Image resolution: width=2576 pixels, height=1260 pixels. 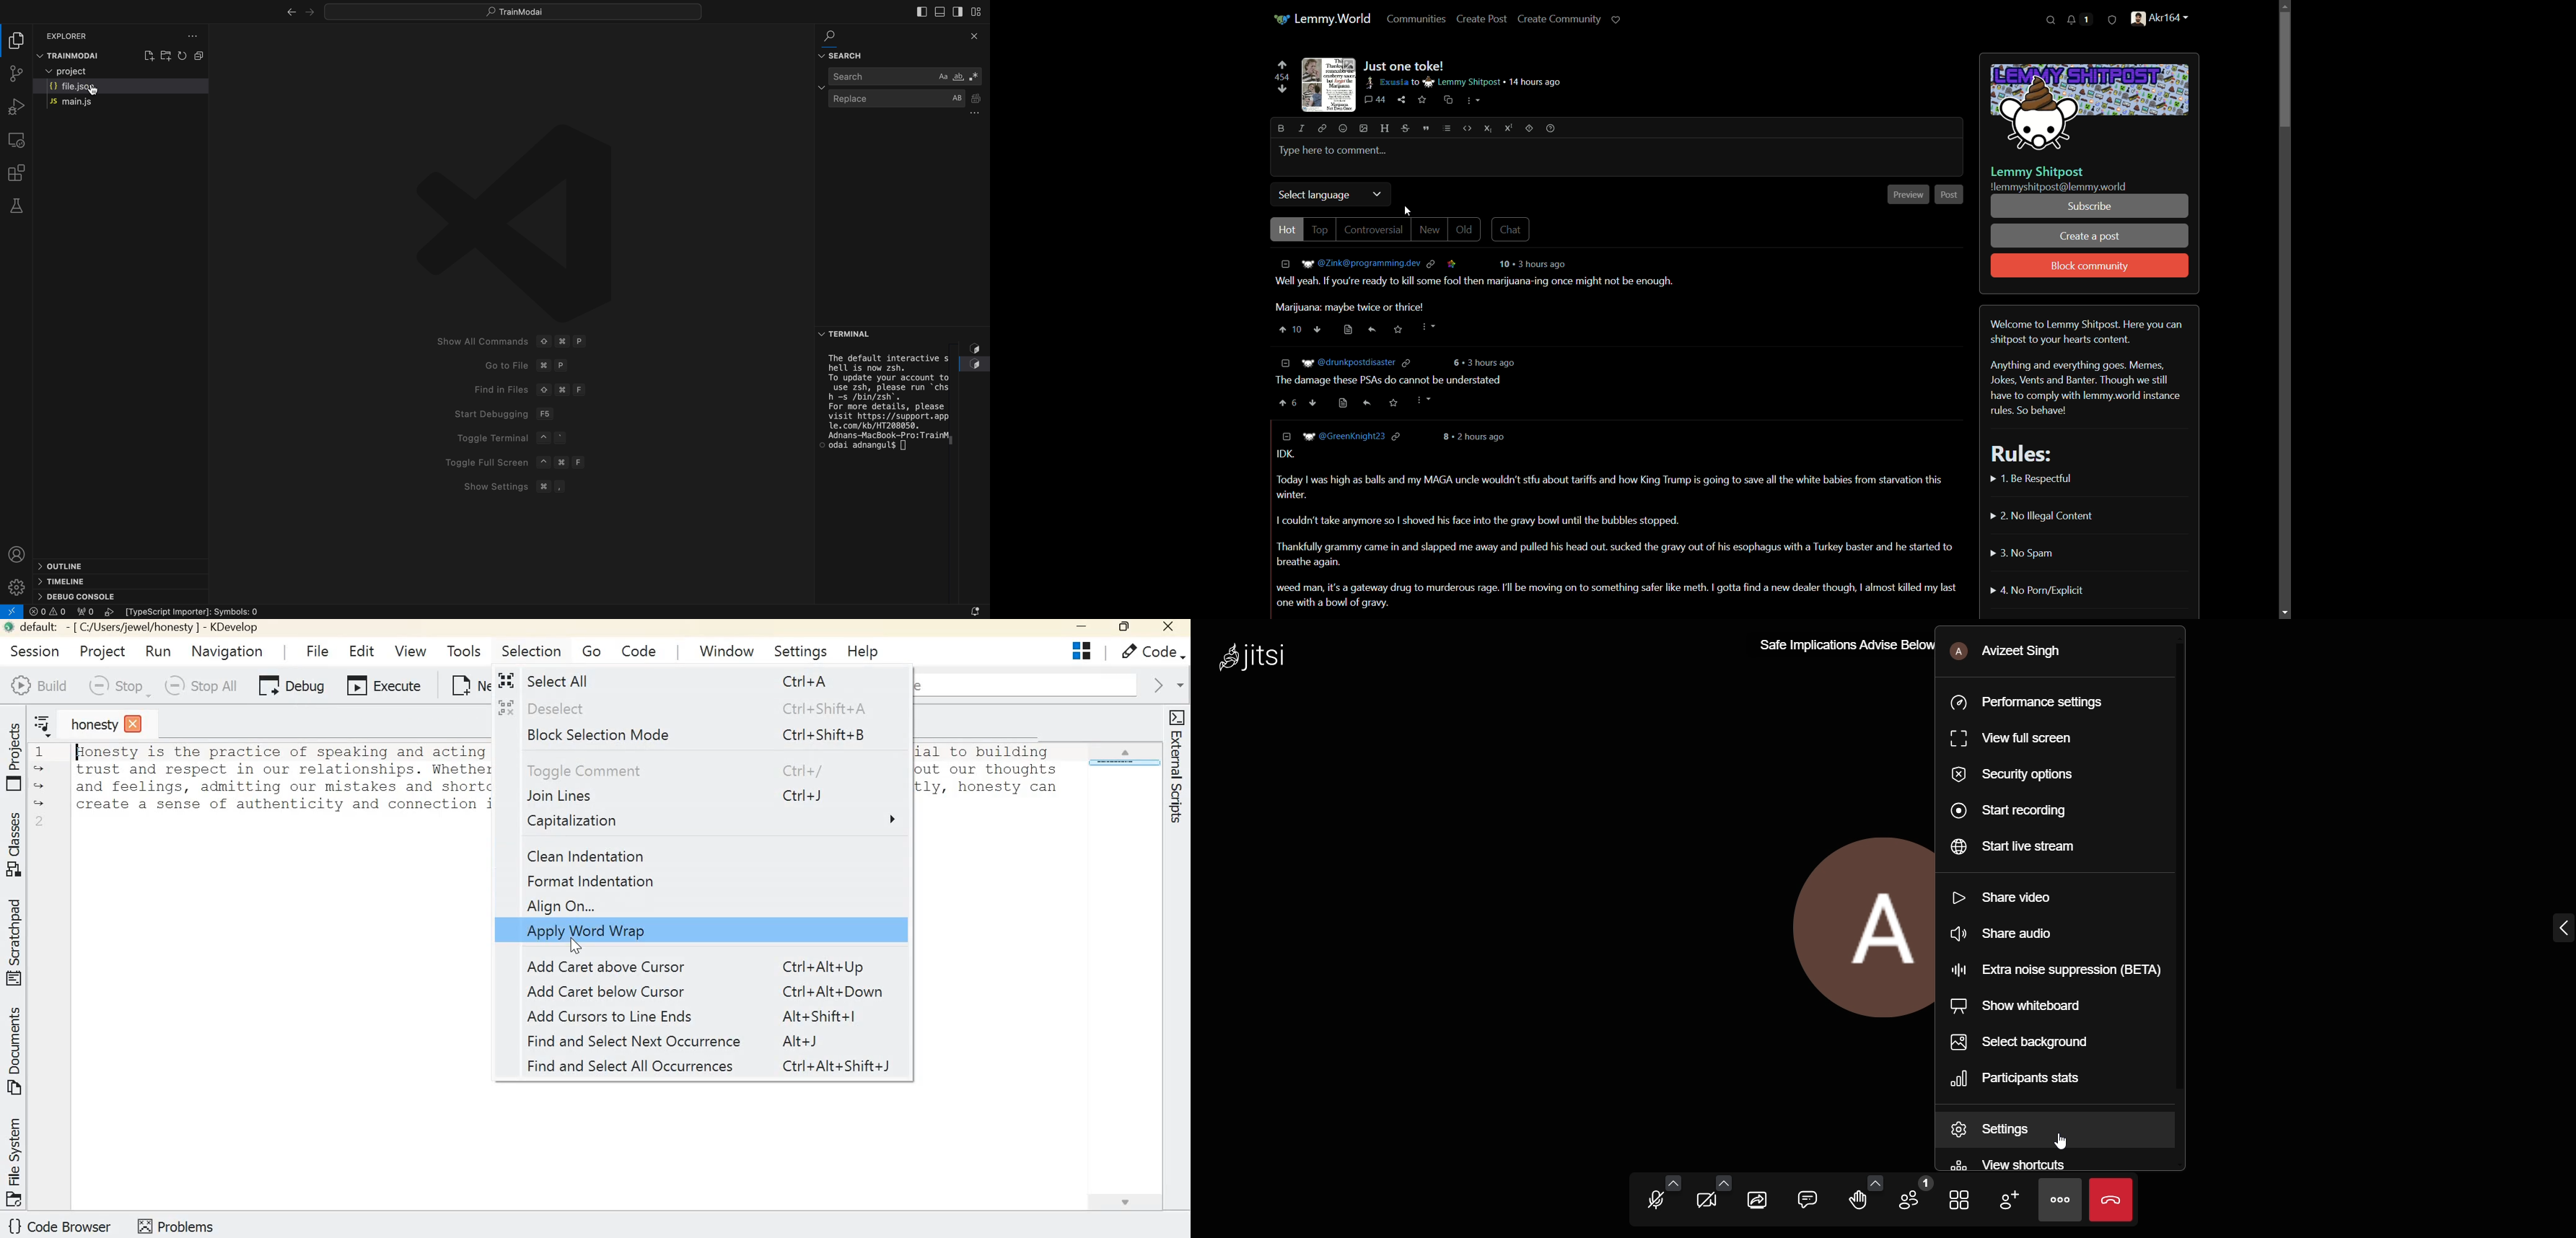 What do you see at coordinates (1365, 406) in the screenshot?
I see `reply` at bounding box center [1365, 406].